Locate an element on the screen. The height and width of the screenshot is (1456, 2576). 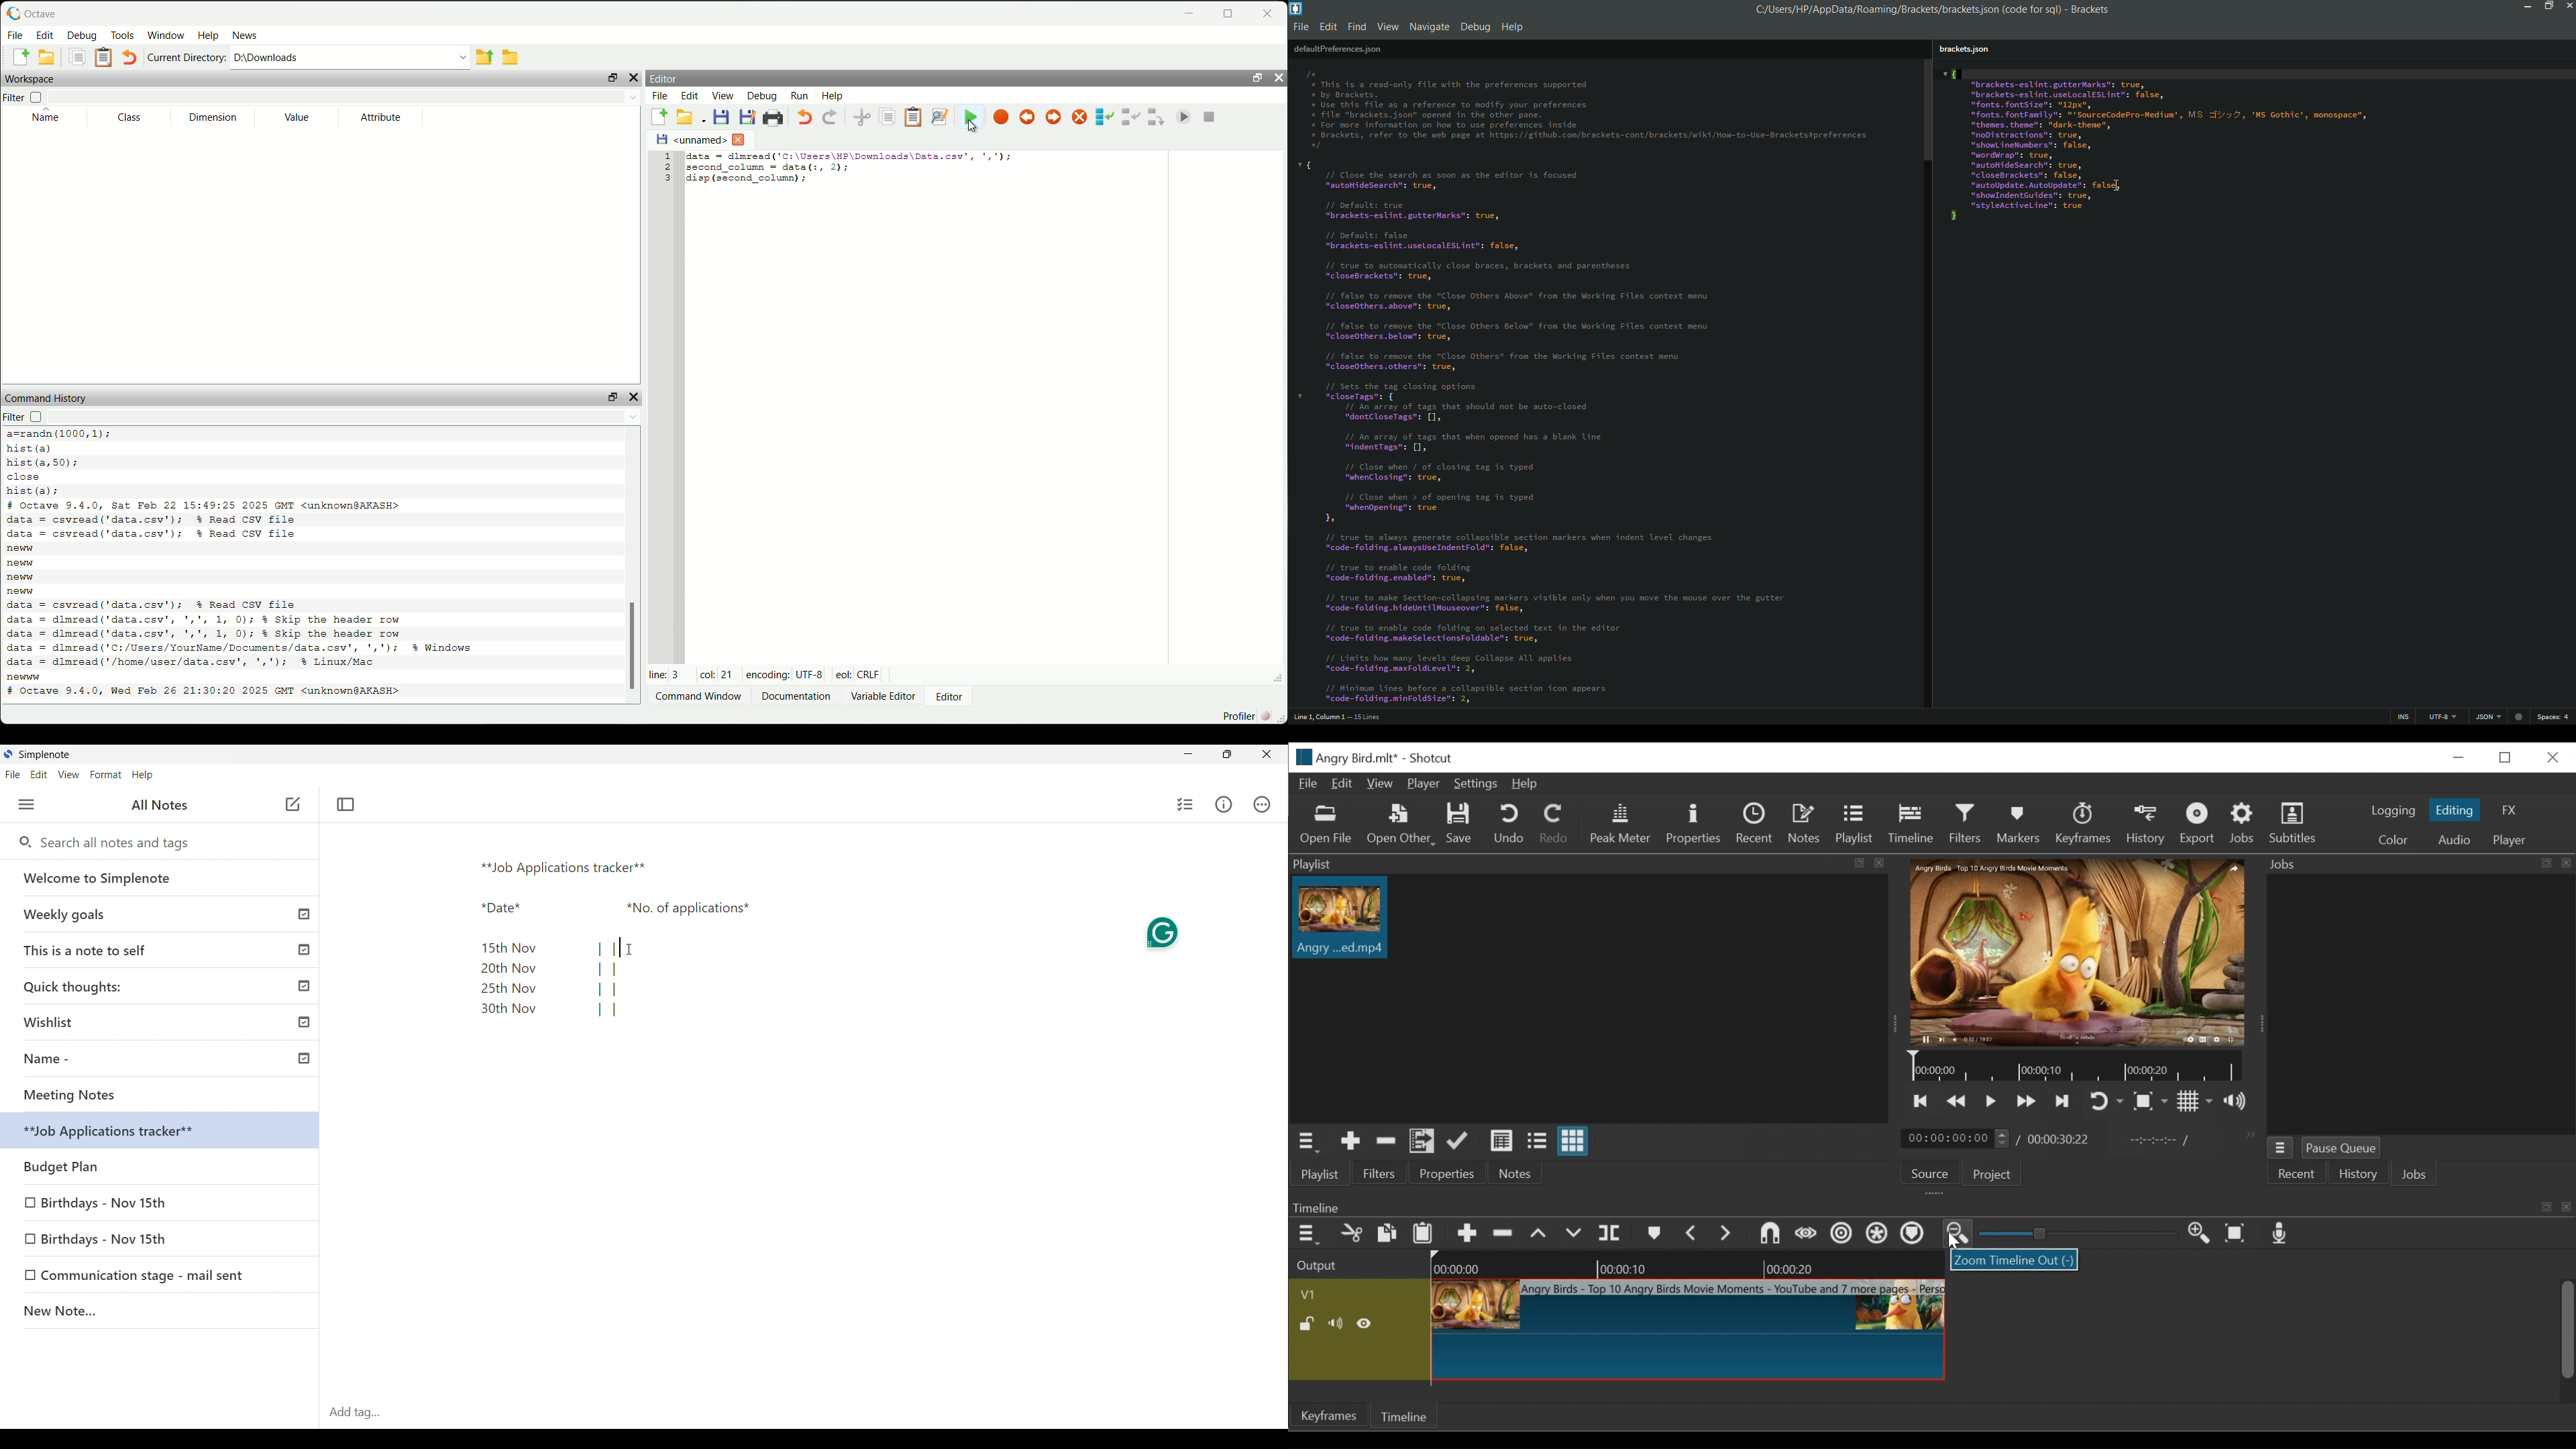
edit is located at coordinates (691, 98).